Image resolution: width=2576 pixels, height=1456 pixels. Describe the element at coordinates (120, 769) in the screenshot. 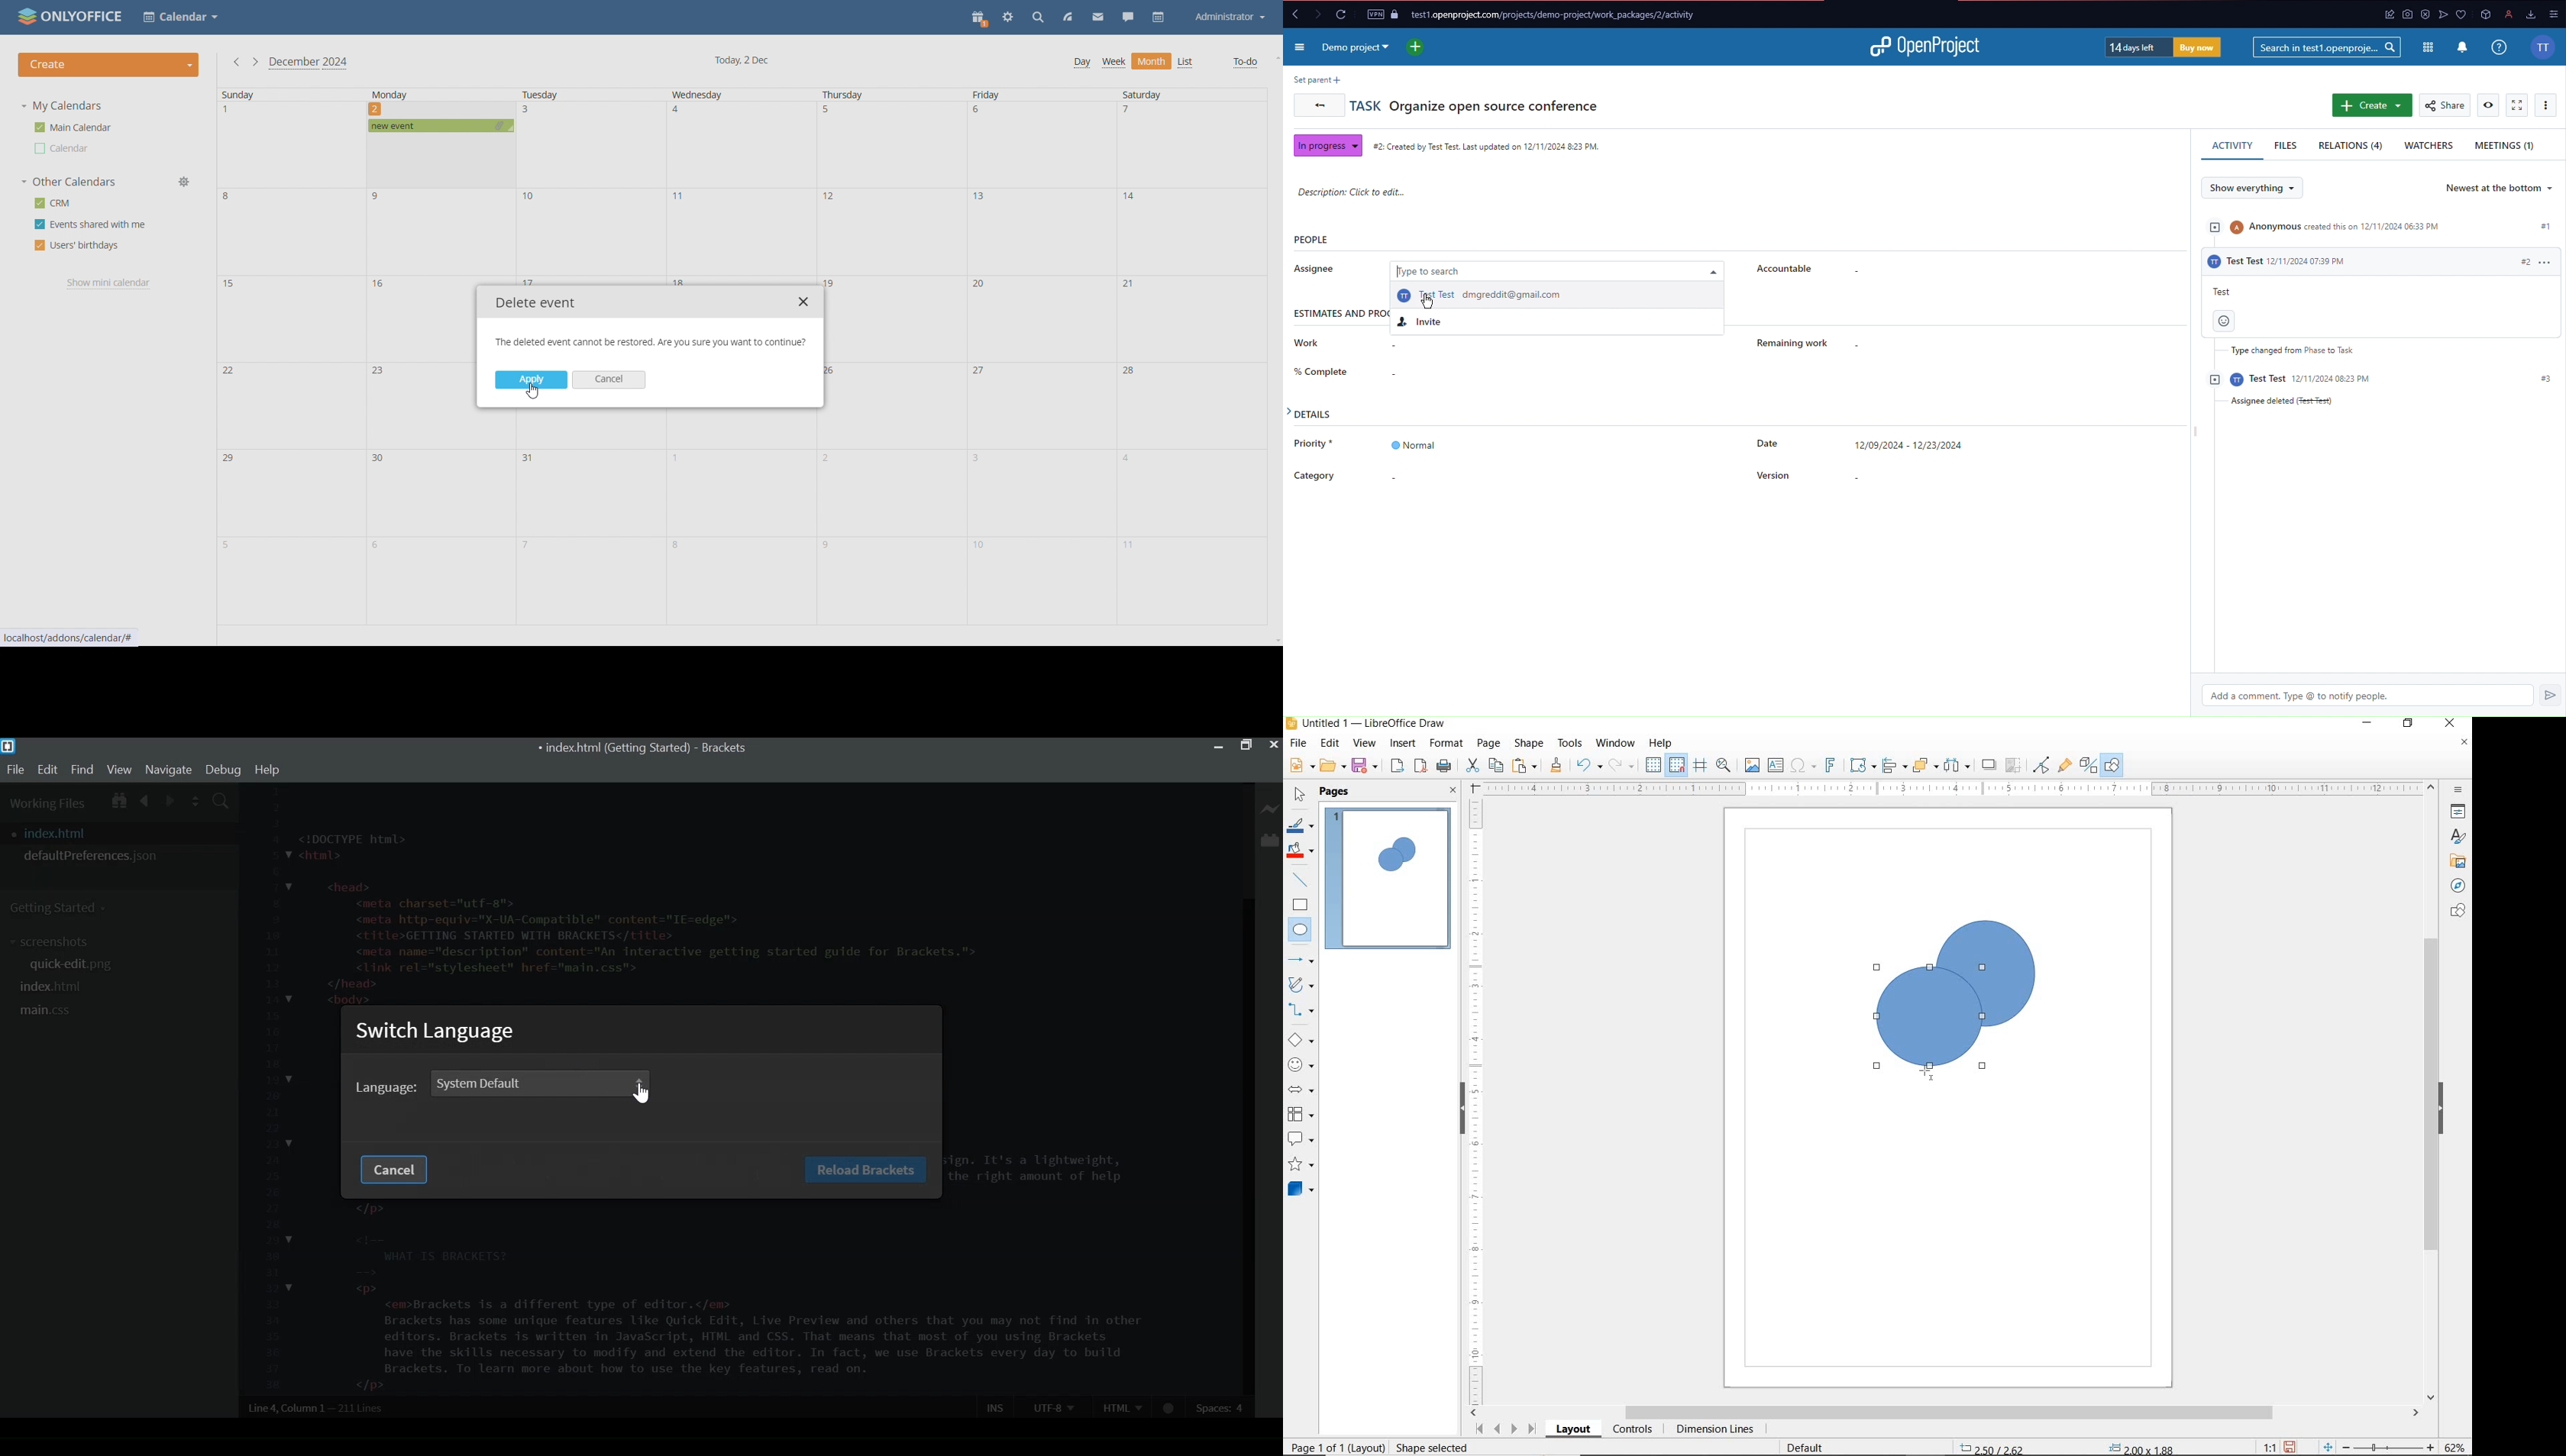

I see `View` at that location.